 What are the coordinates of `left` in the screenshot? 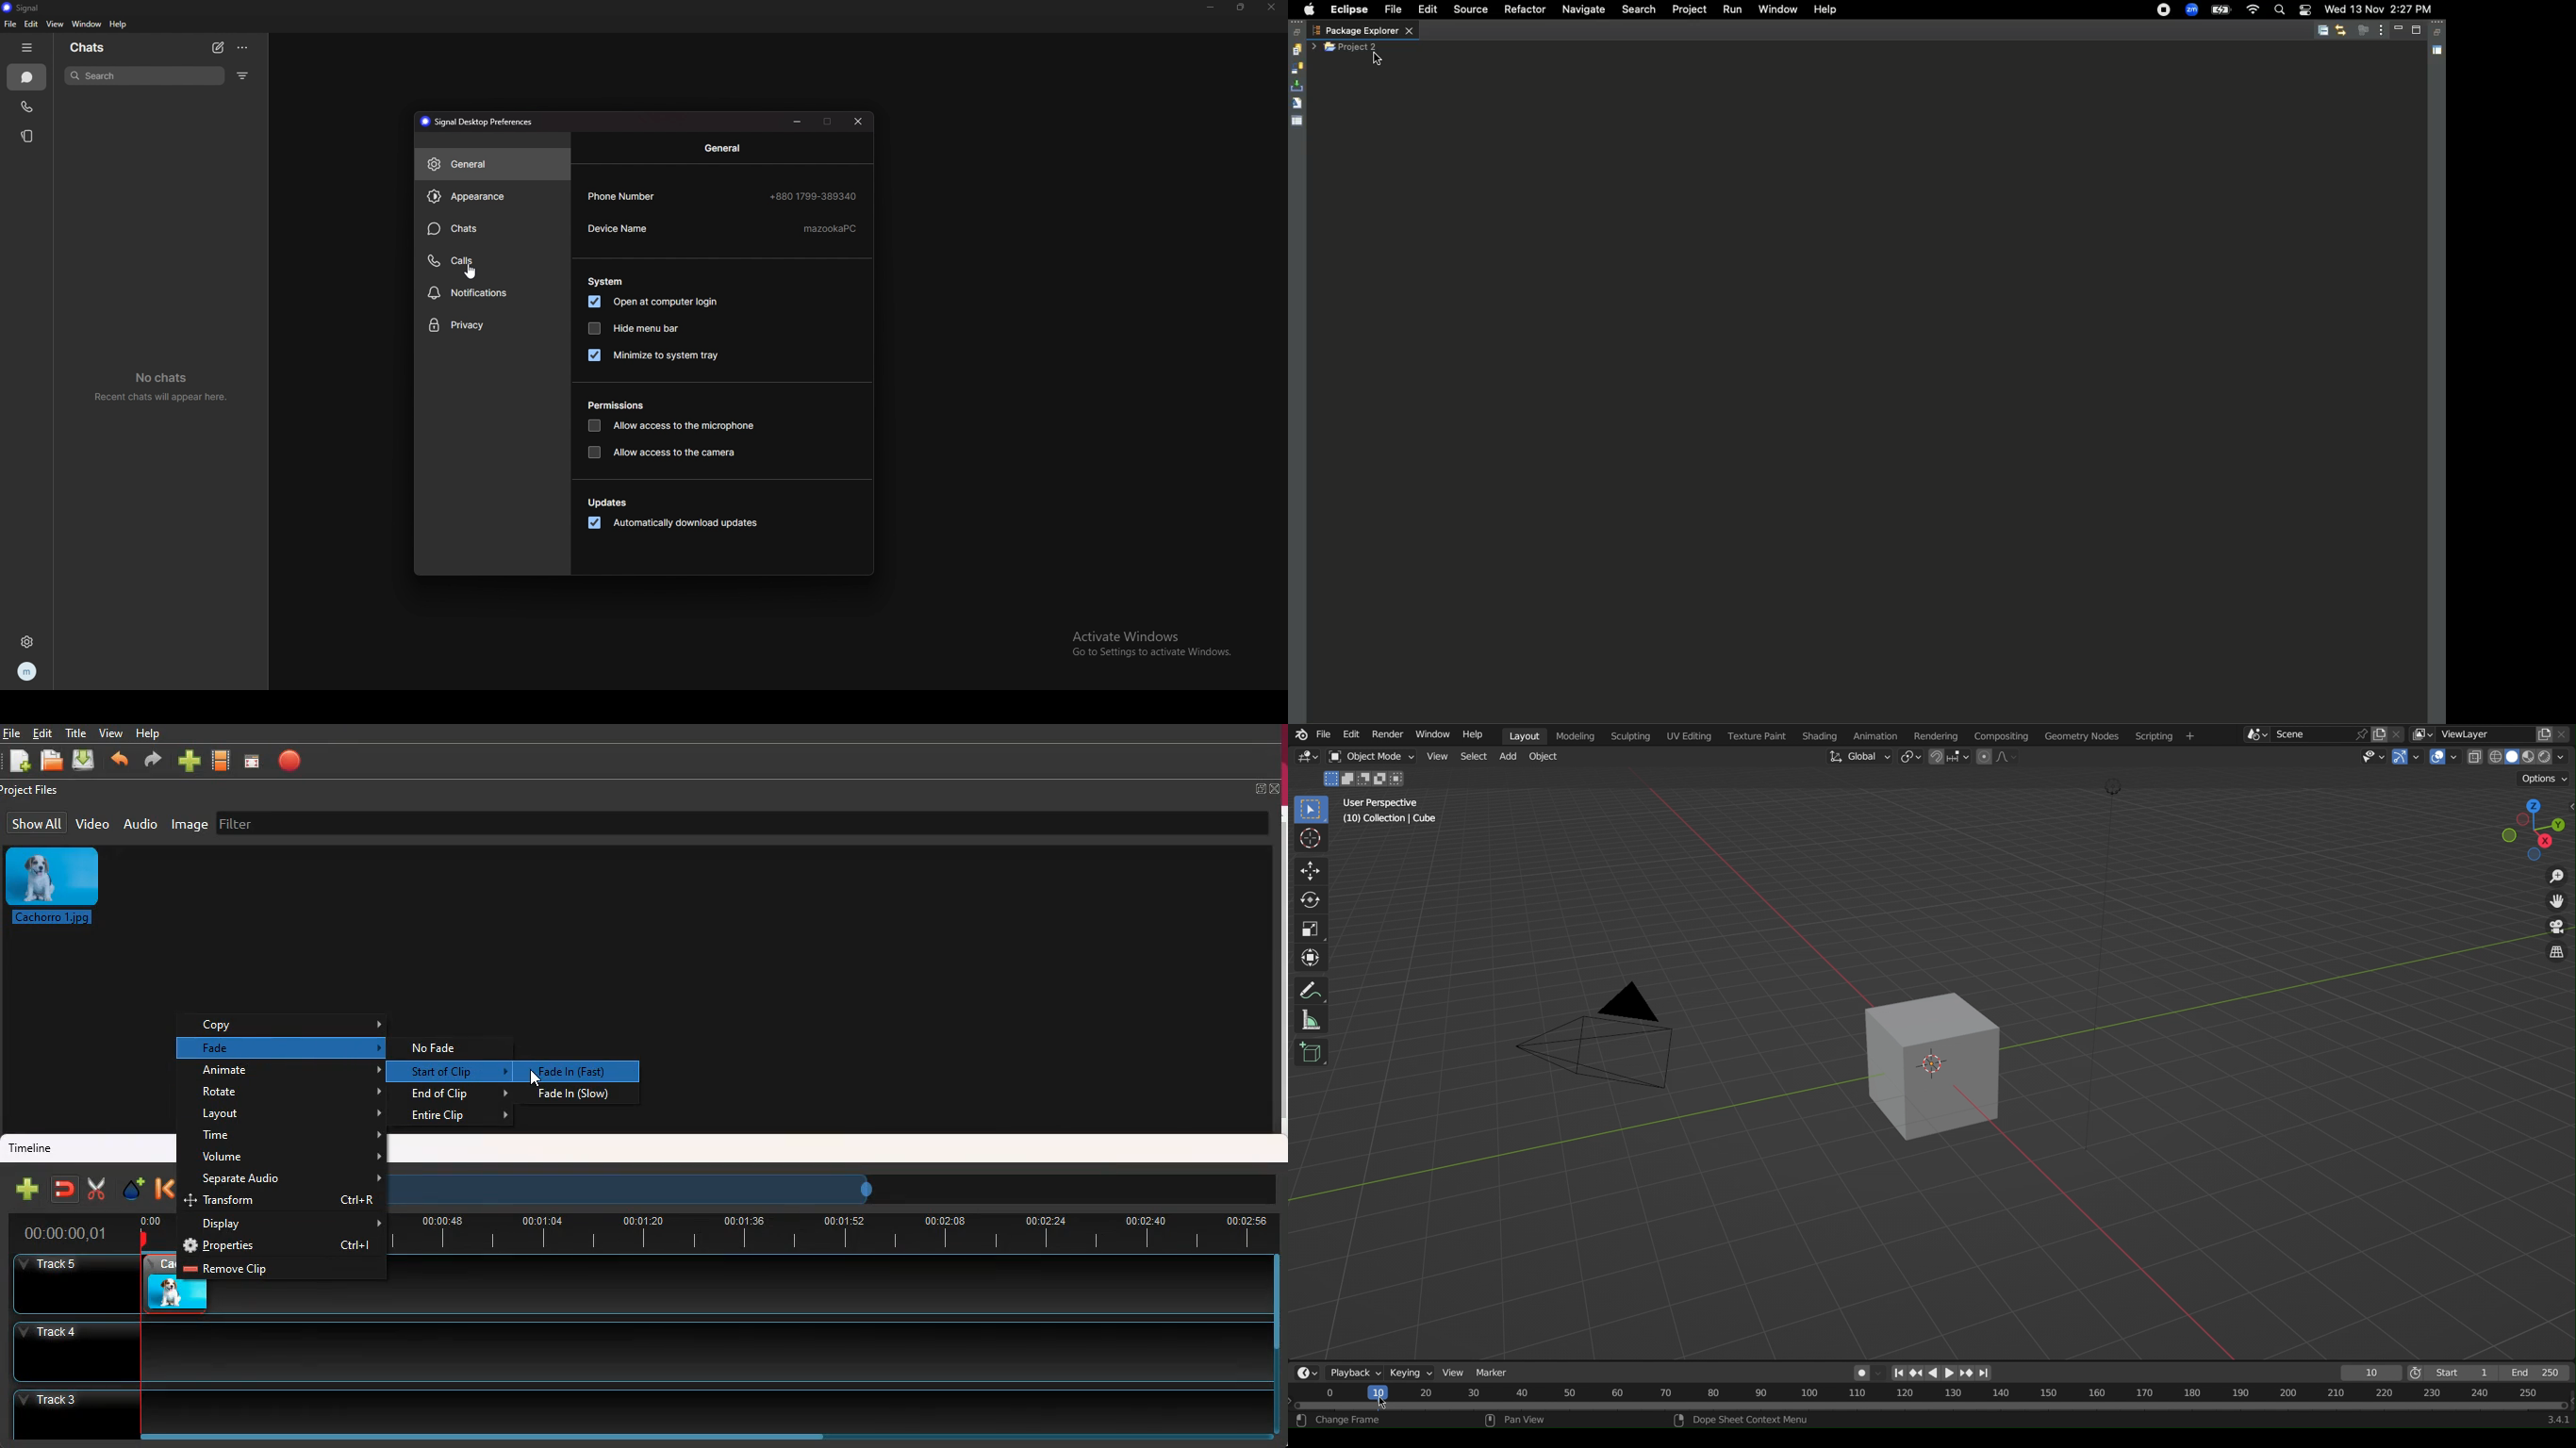 It's located at (1932, 1374).